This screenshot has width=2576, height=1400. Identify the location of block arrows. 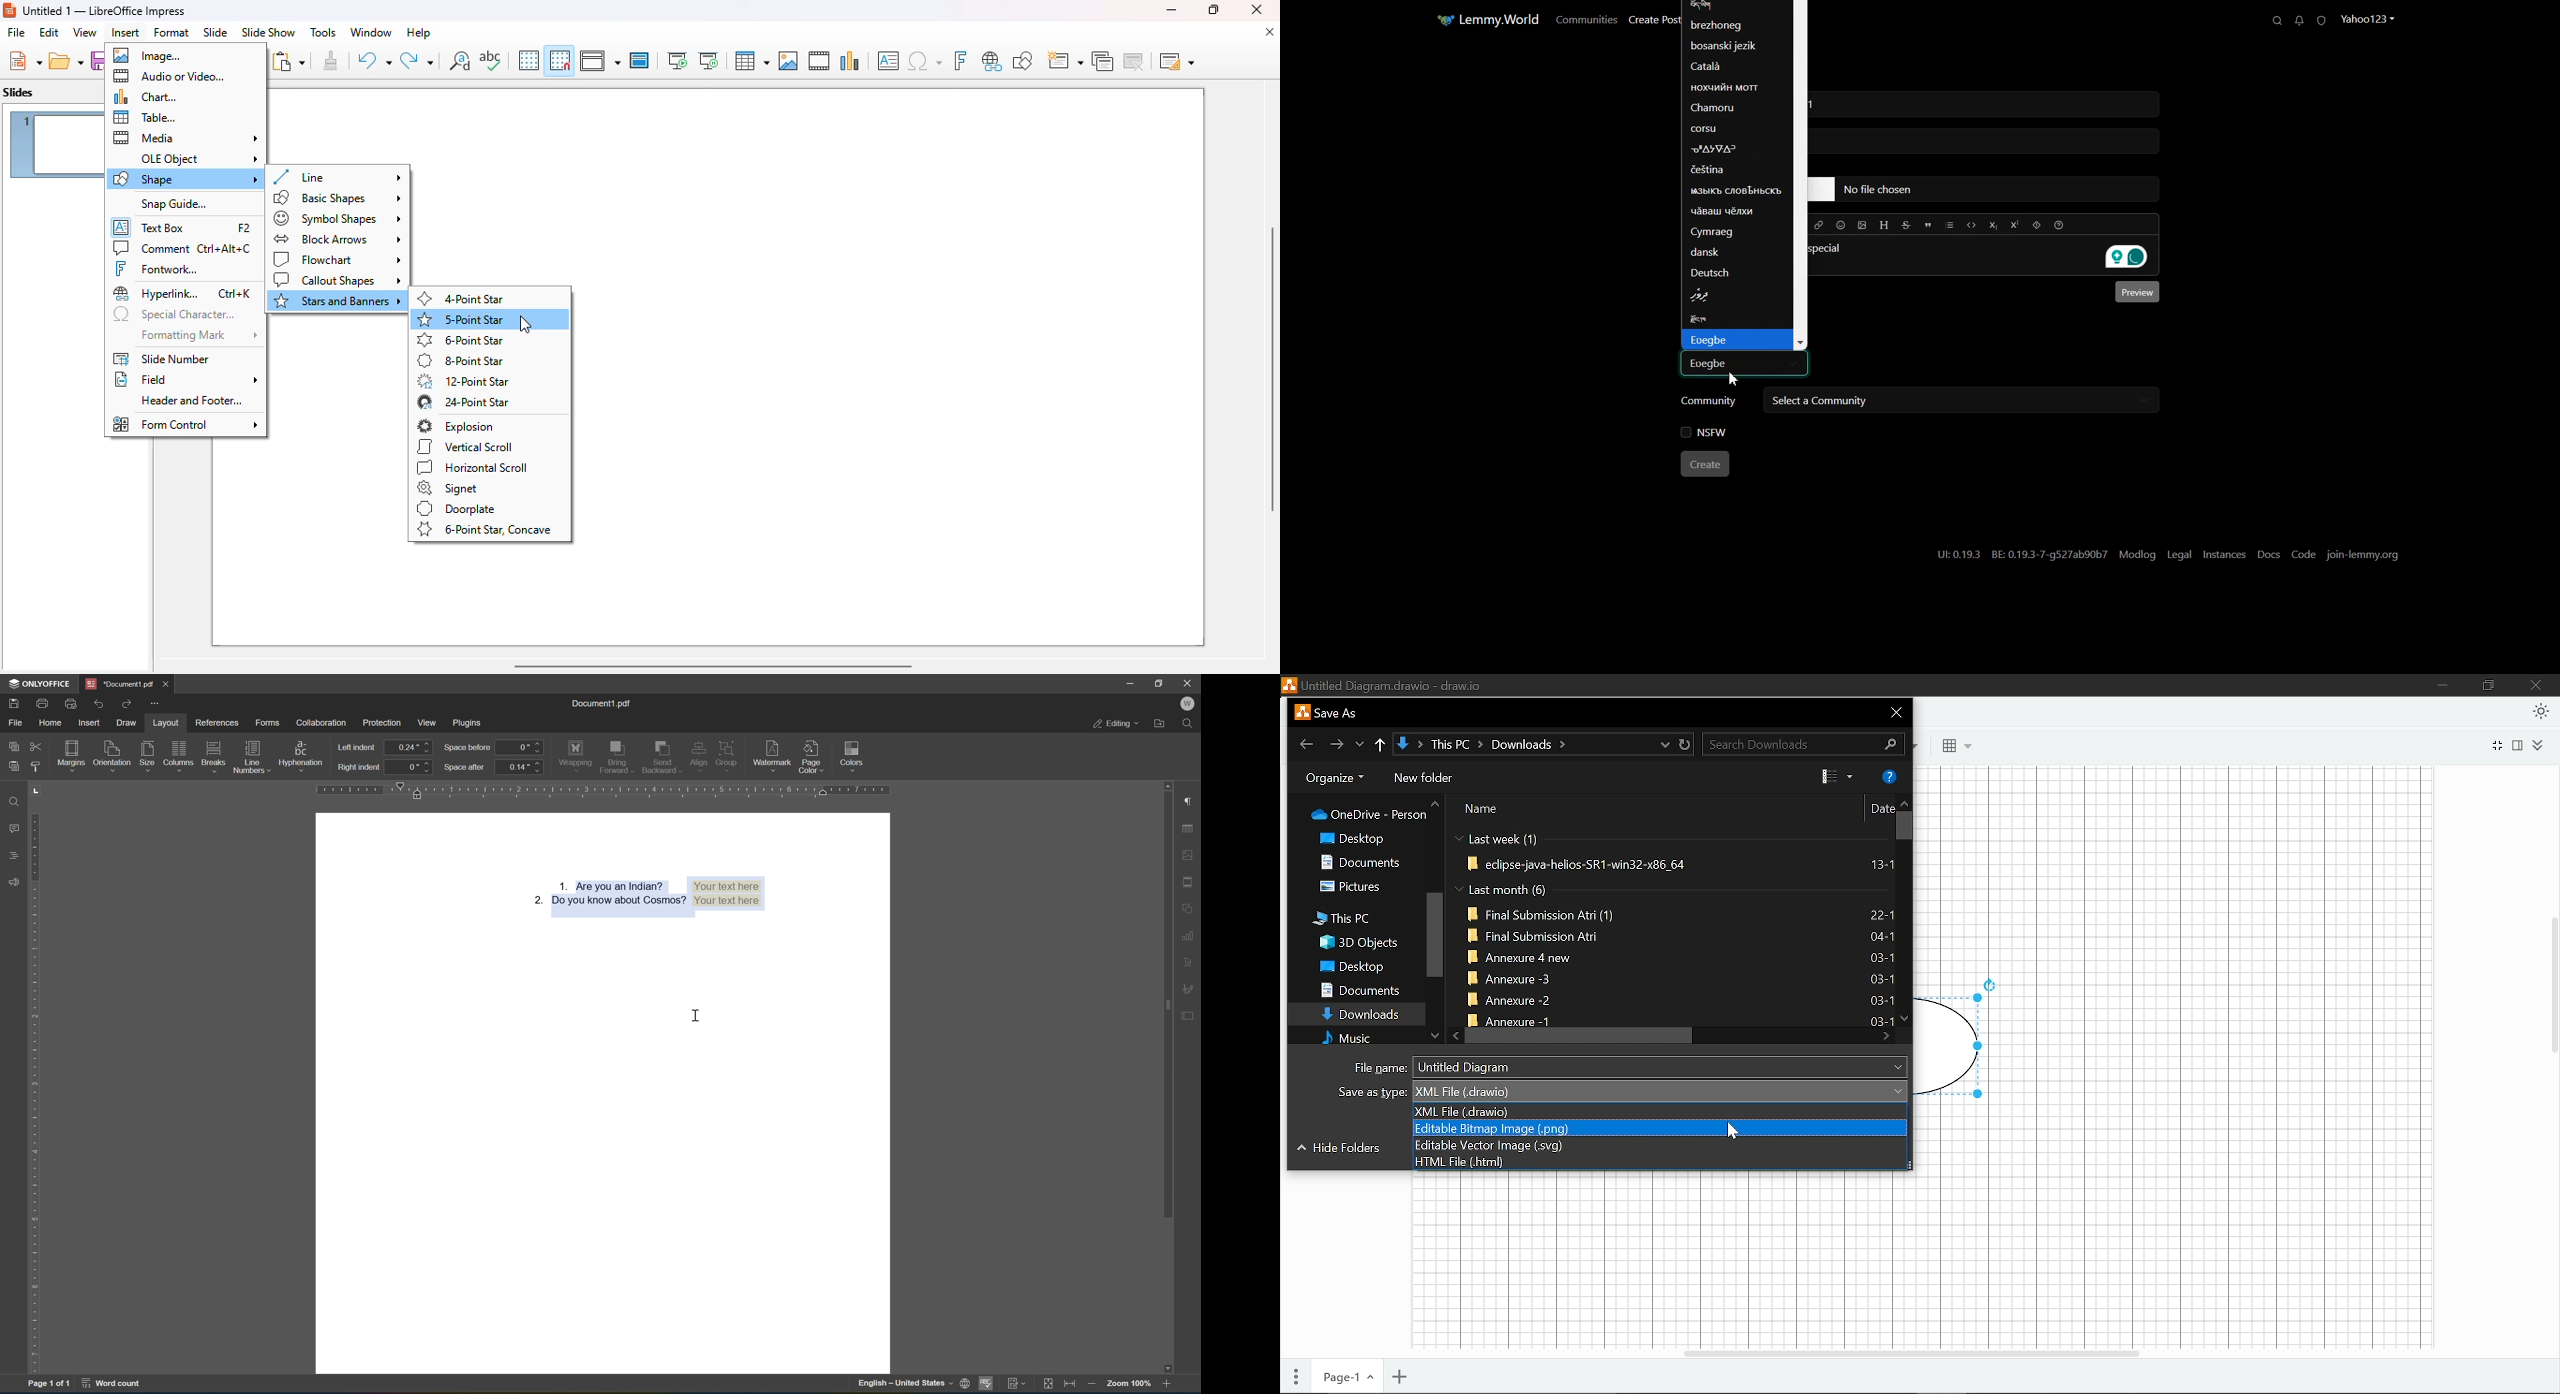
(337, 239).